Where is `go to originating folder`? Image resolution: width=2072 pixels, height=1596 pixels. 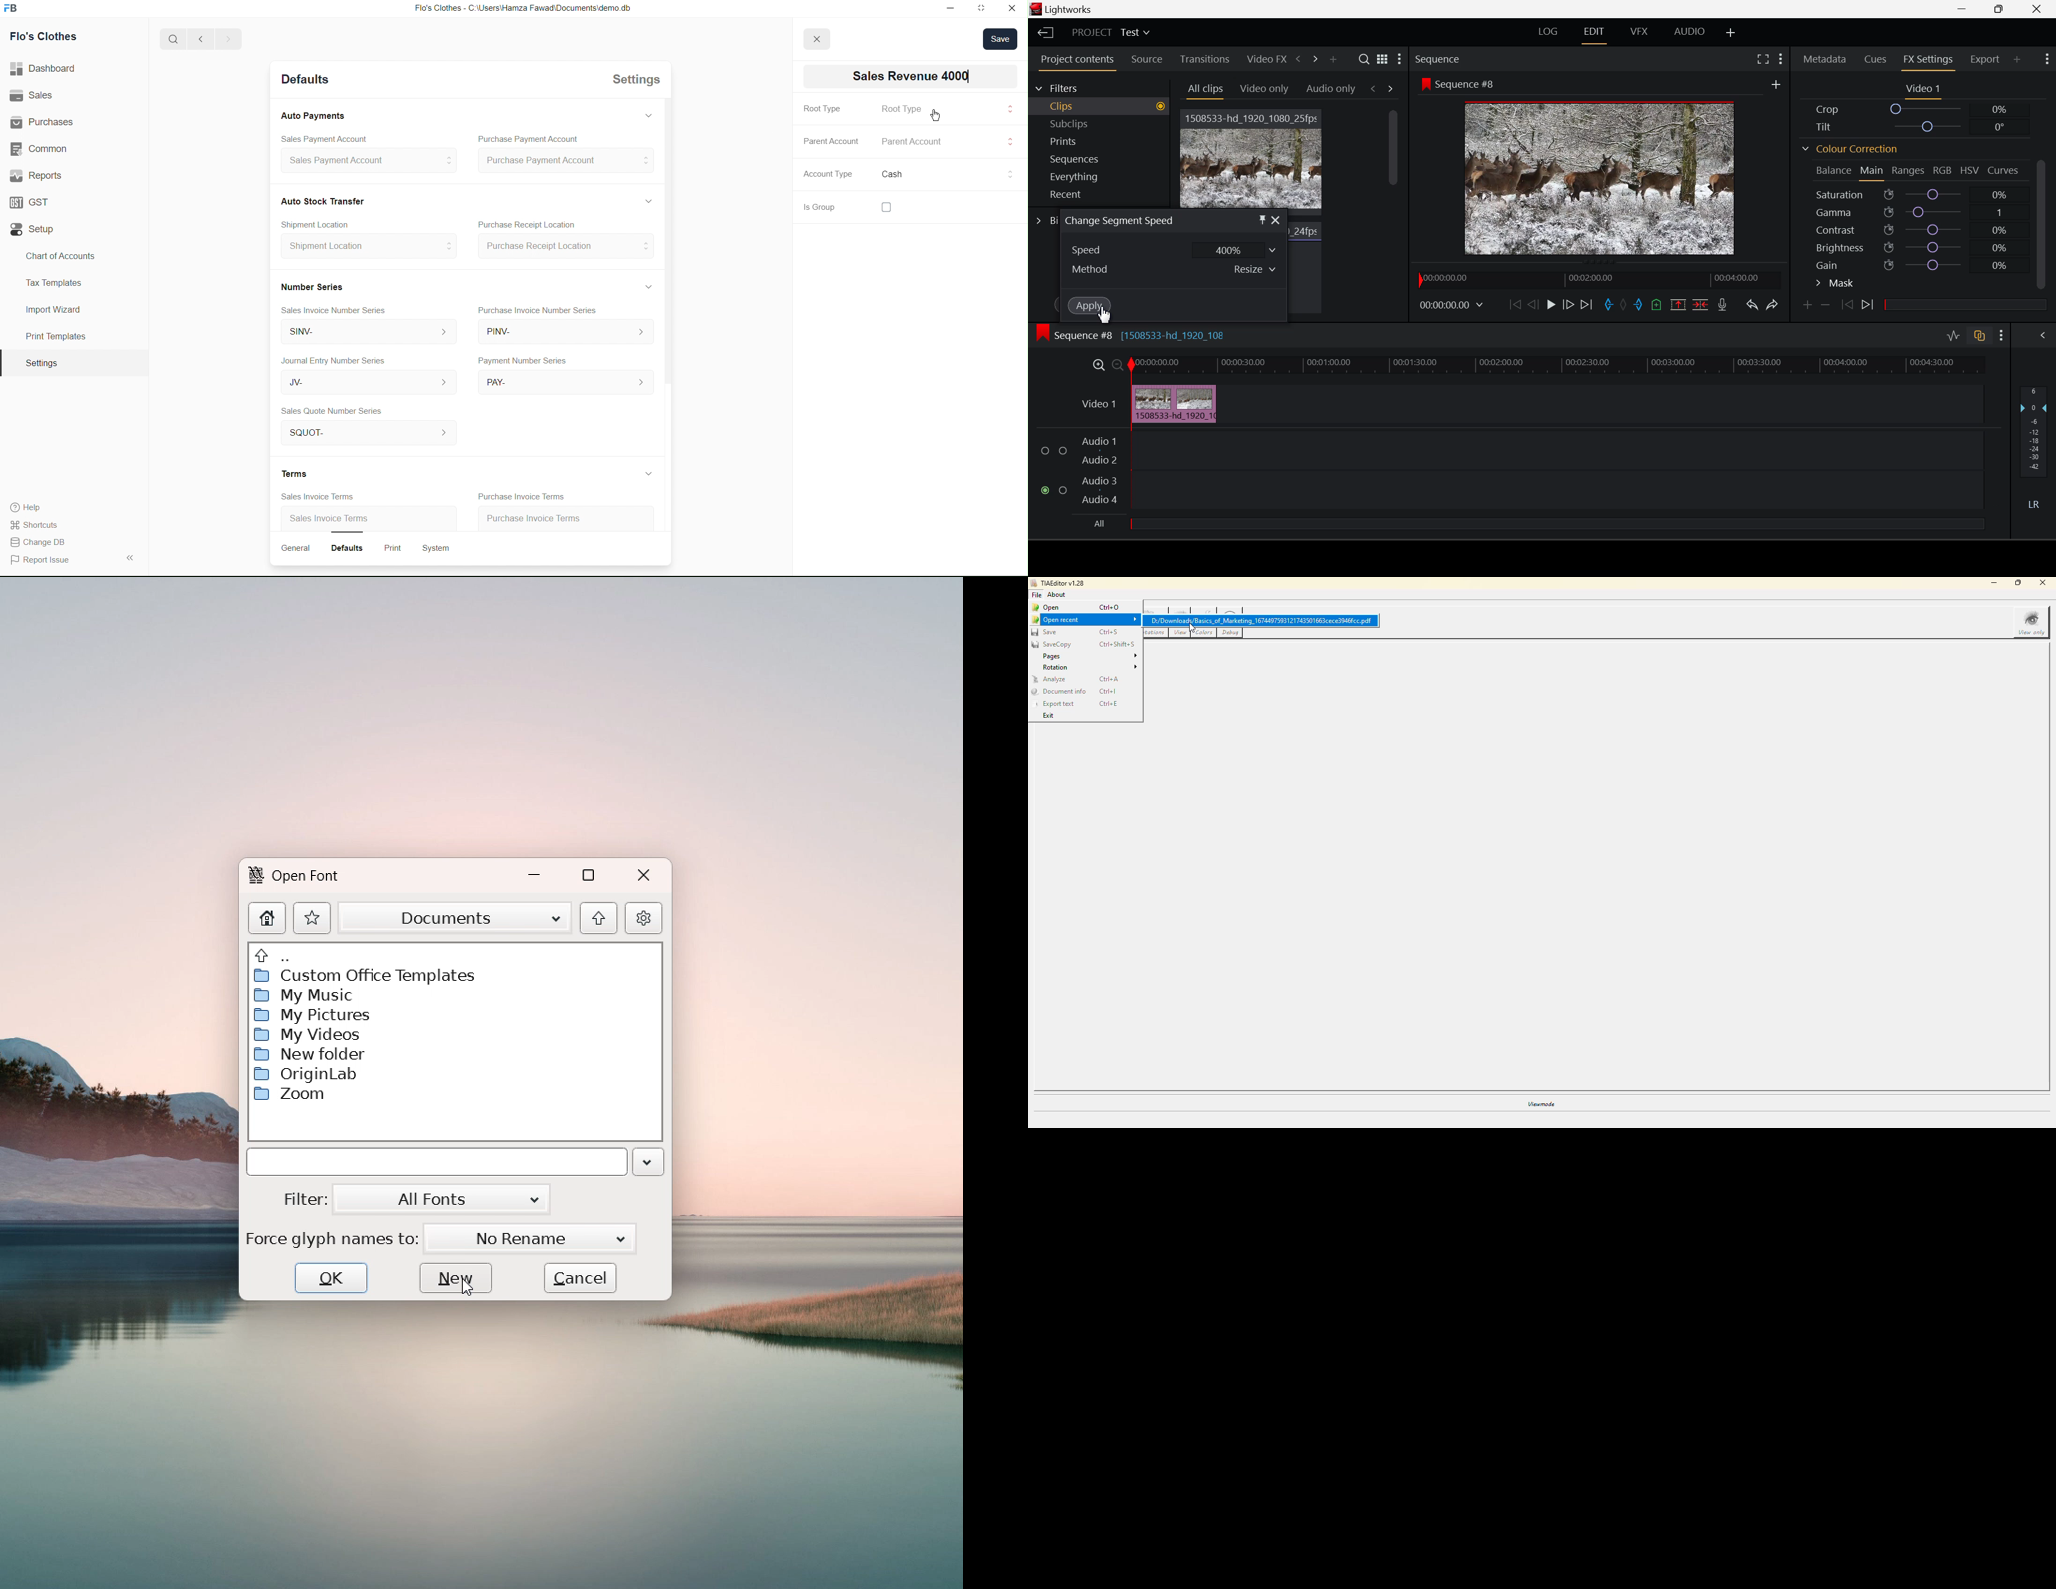
go to originating folder is located at coordinates (598, 918).